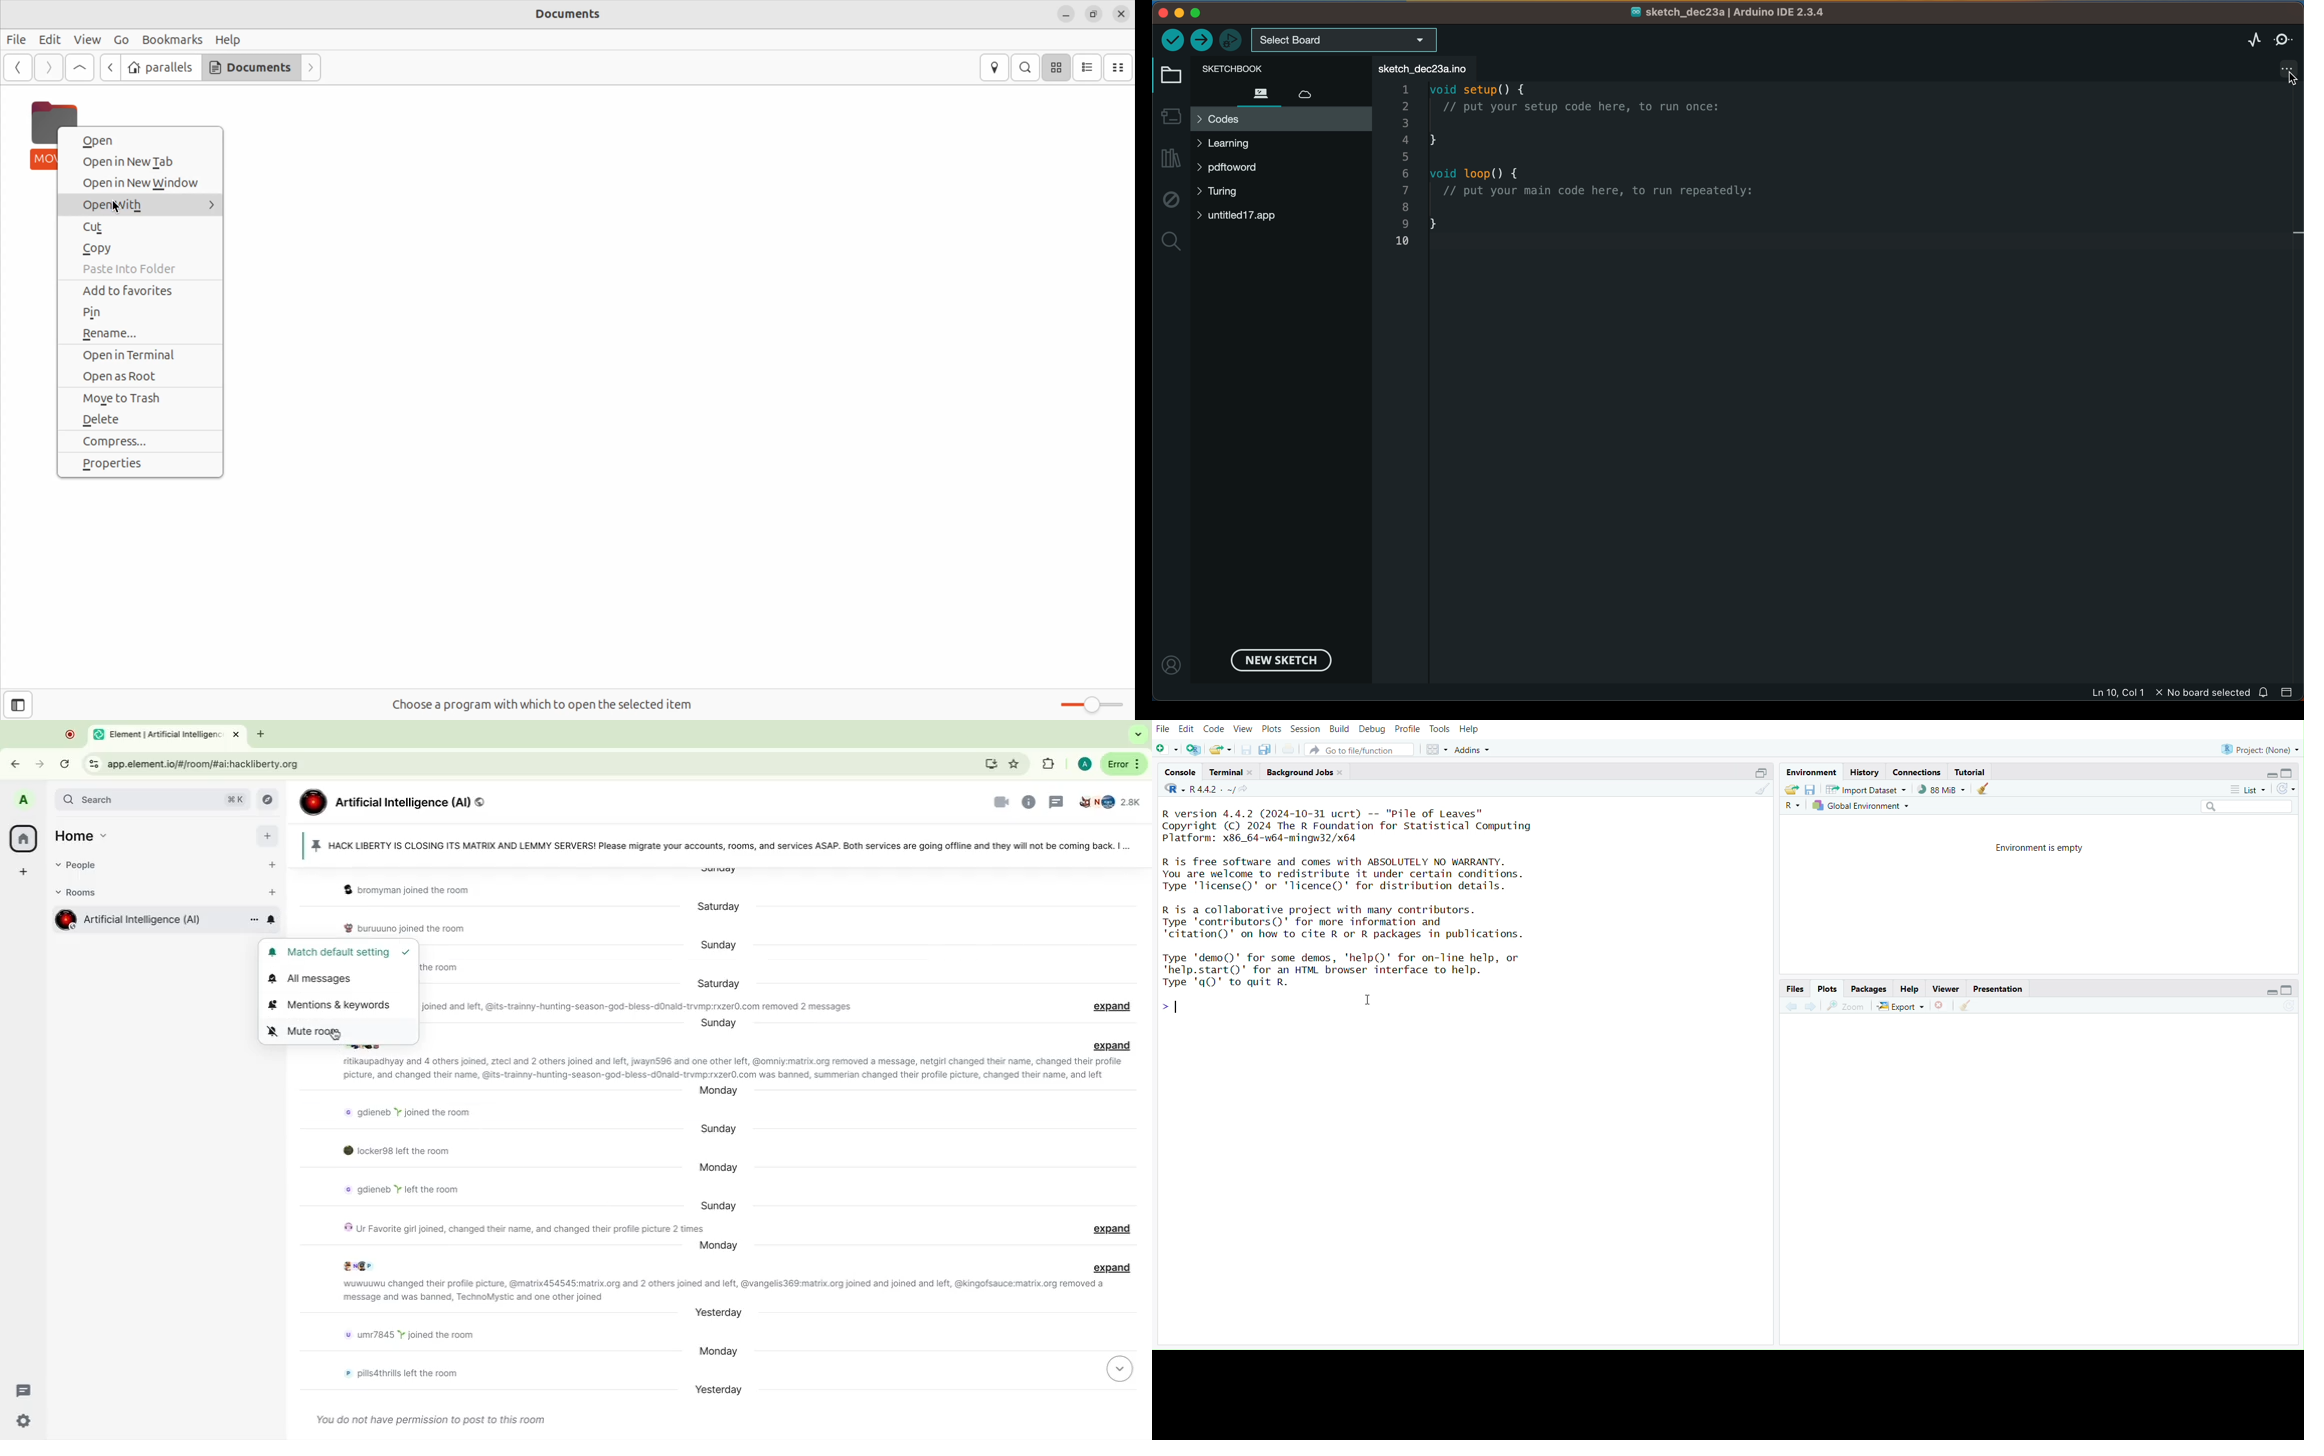 The height and width of the screenshot is (1456, 2324). Describe the element at coordinates (1172, 38) in the screenshot. I see `verify` at that location.